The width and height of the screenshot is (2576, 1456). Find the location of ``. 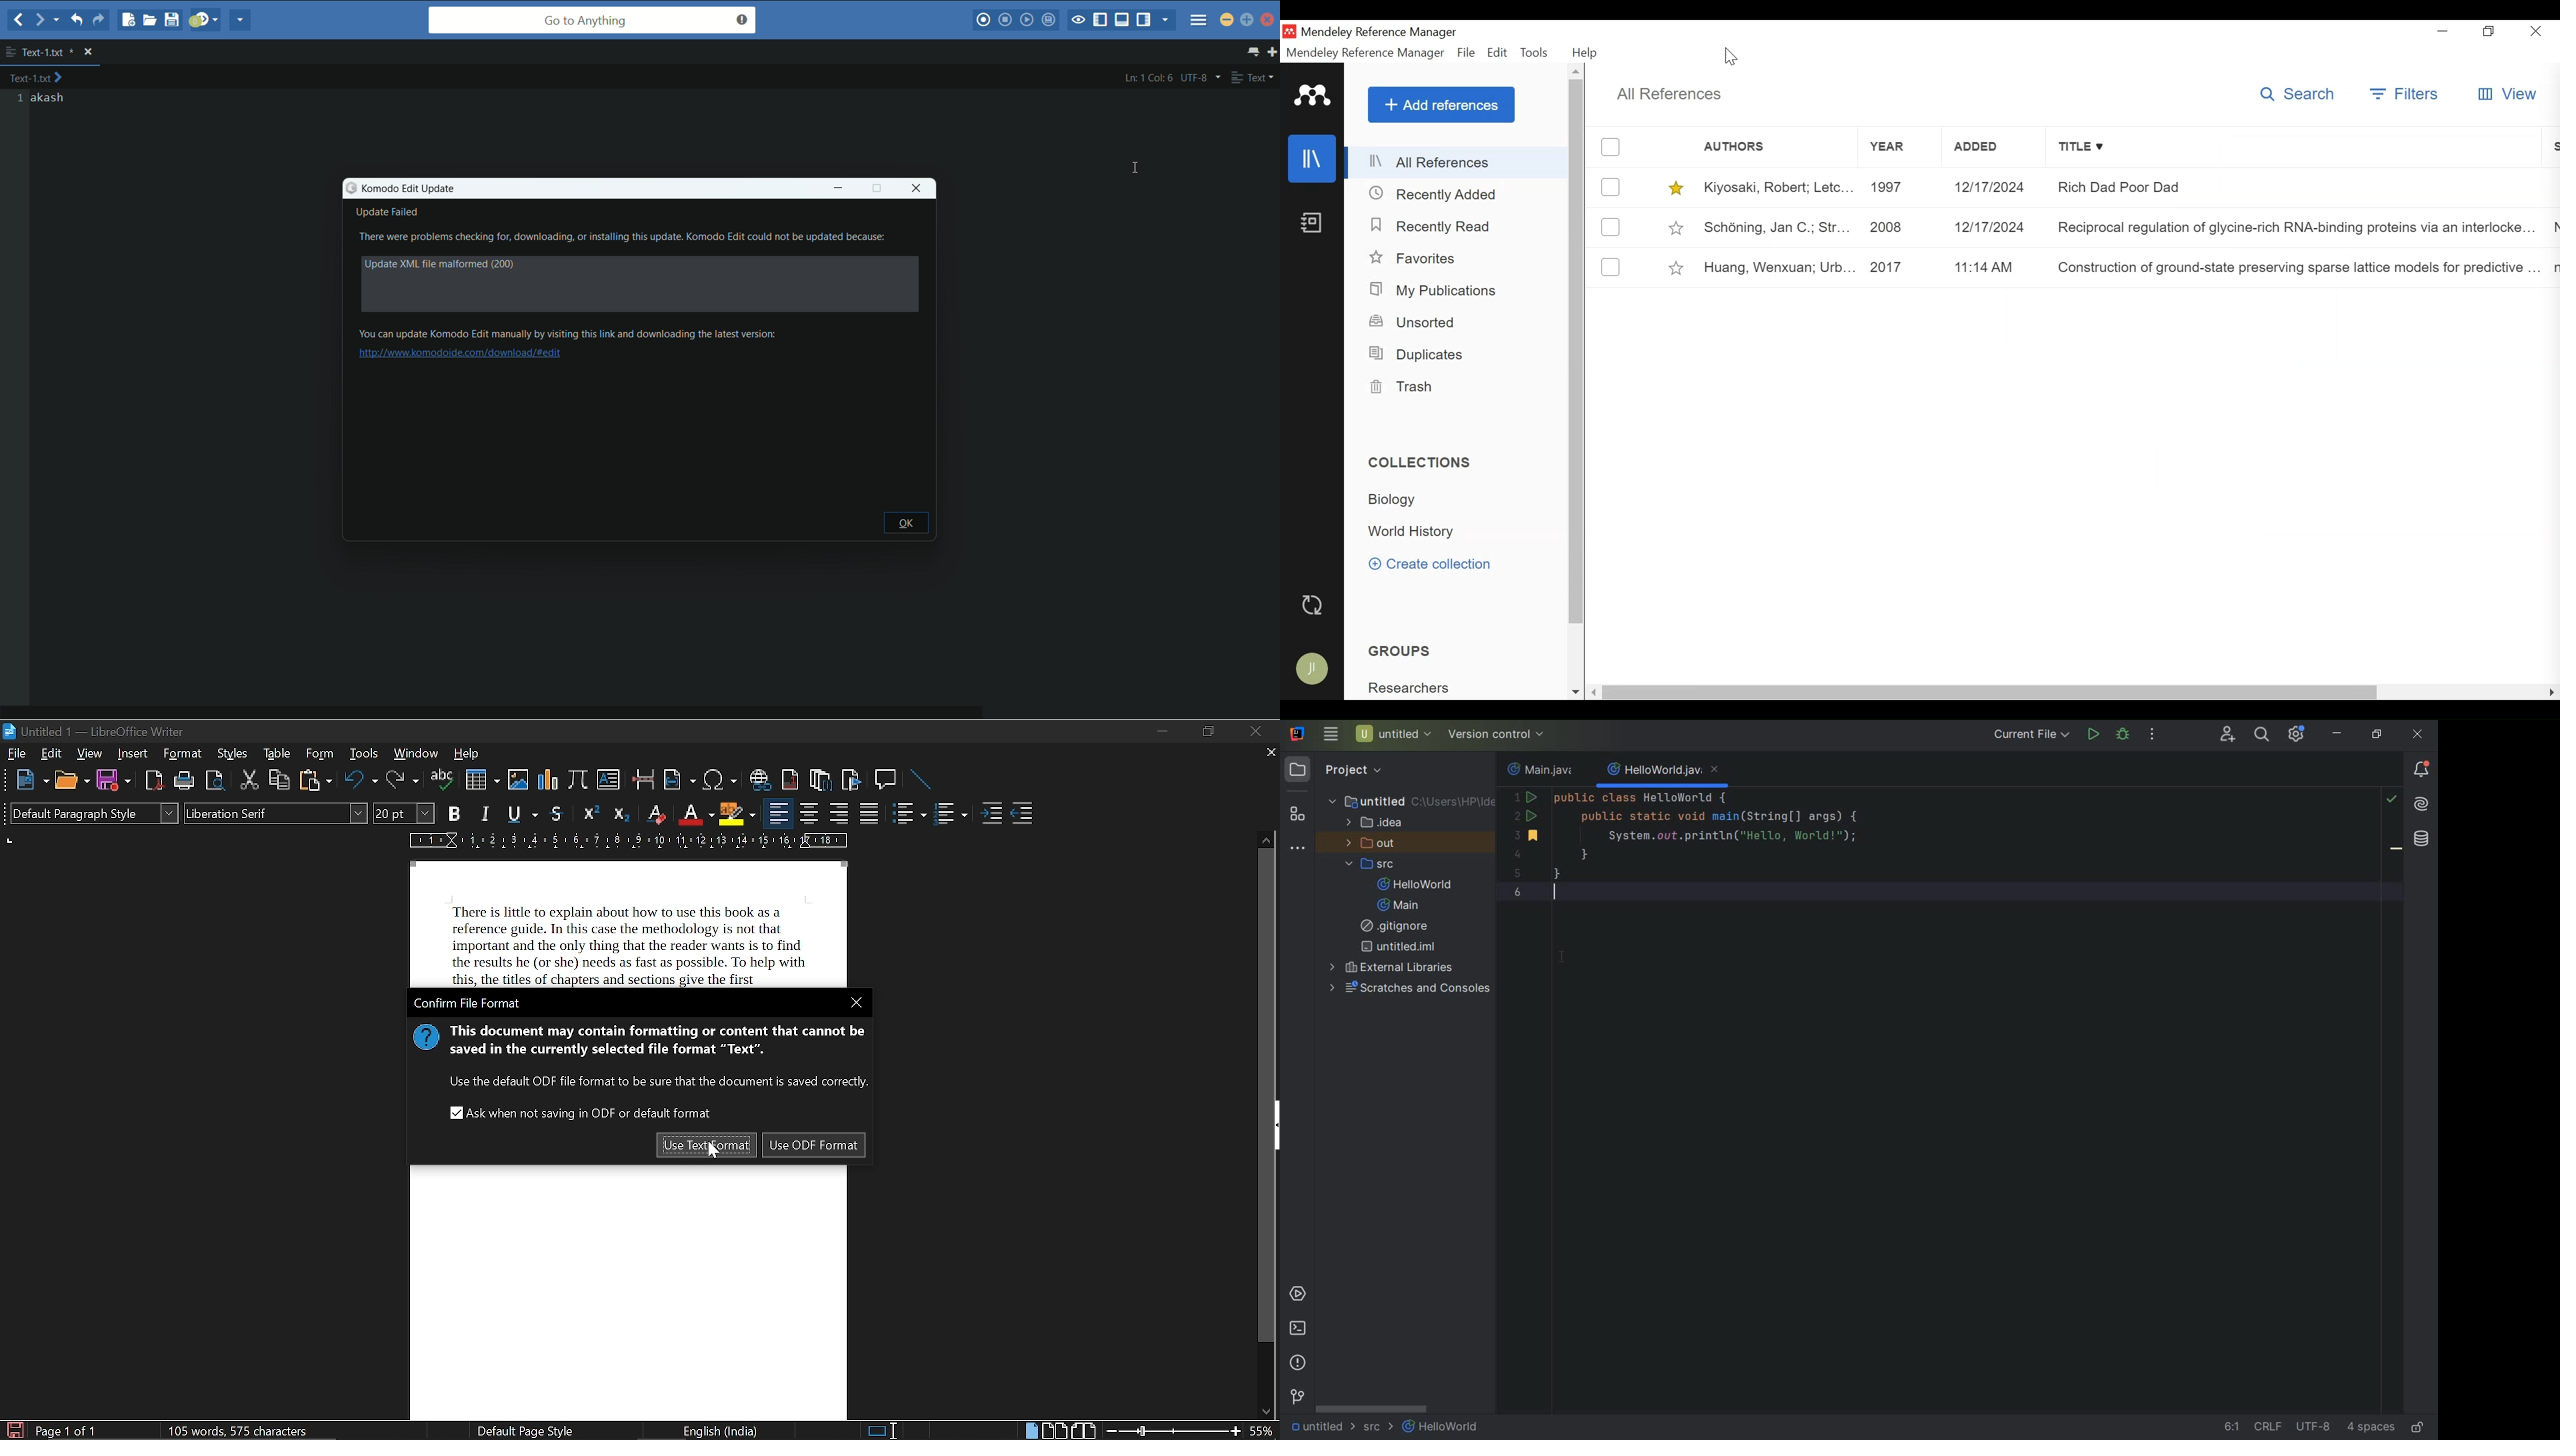

 is located at coordinates (1439, 105).